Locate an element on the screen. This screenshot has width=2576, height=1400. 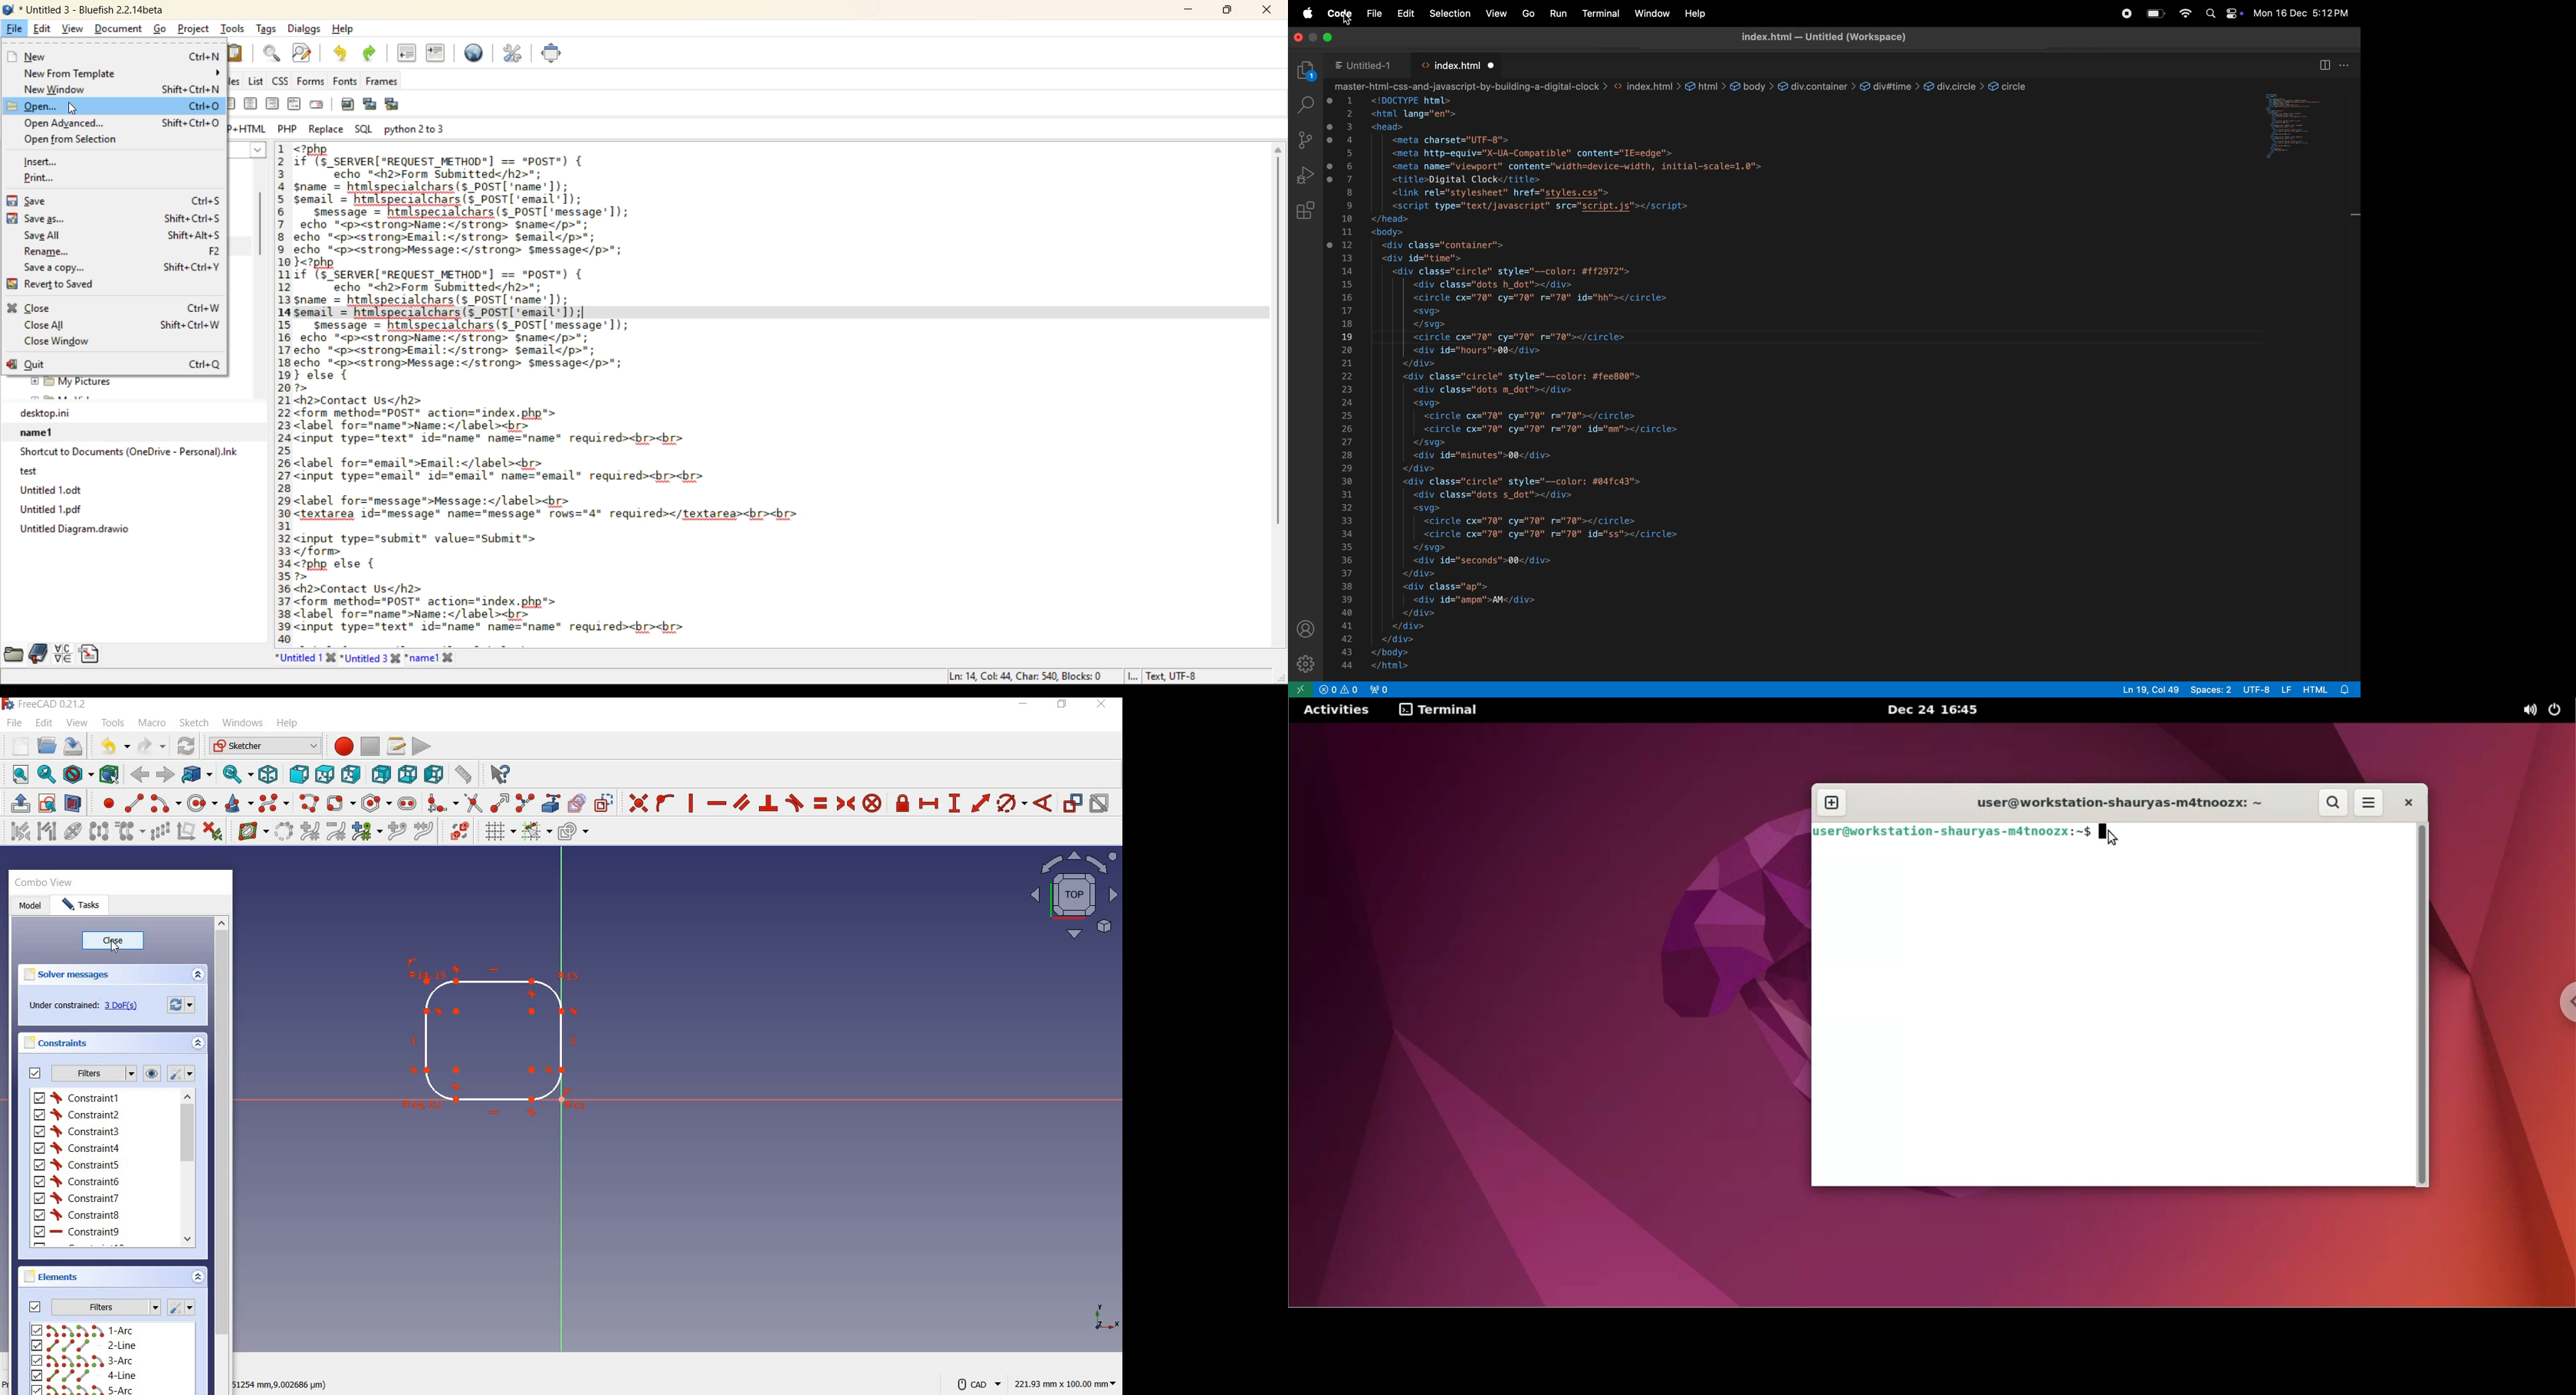
execute macro is located at coordinates (422, 746).